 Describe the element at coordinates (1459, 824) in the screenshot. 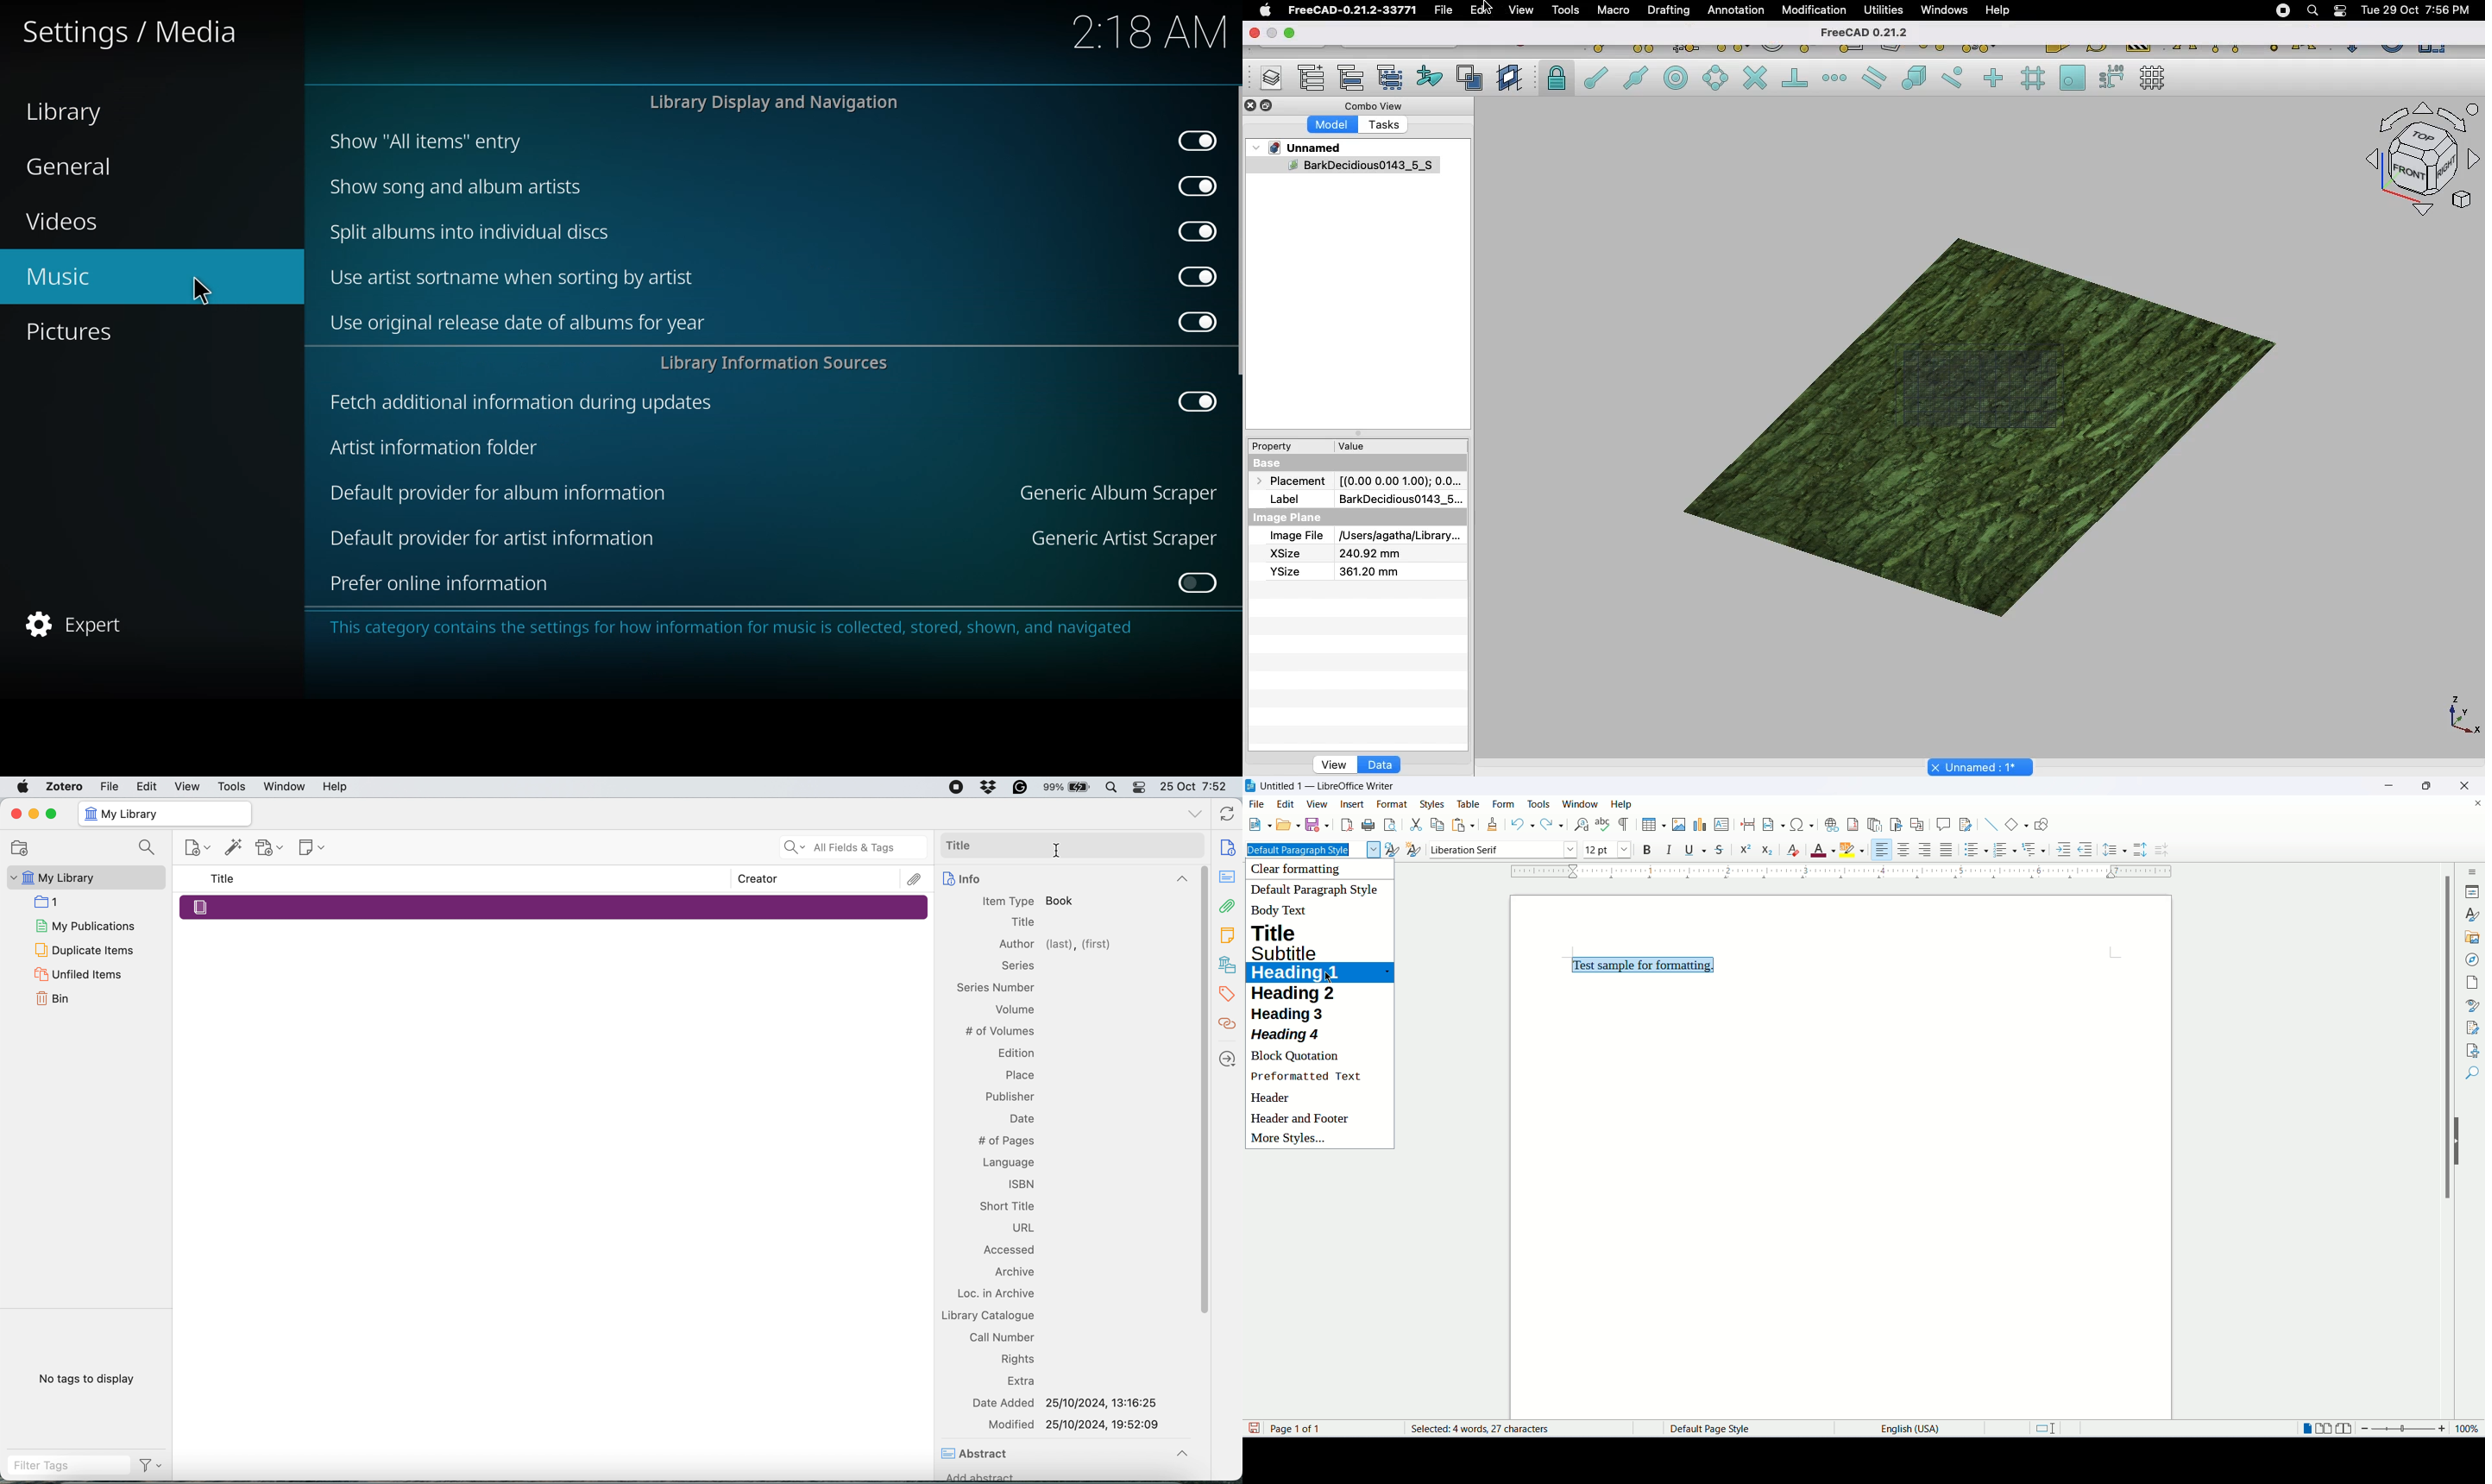

I see `paste` at that location.